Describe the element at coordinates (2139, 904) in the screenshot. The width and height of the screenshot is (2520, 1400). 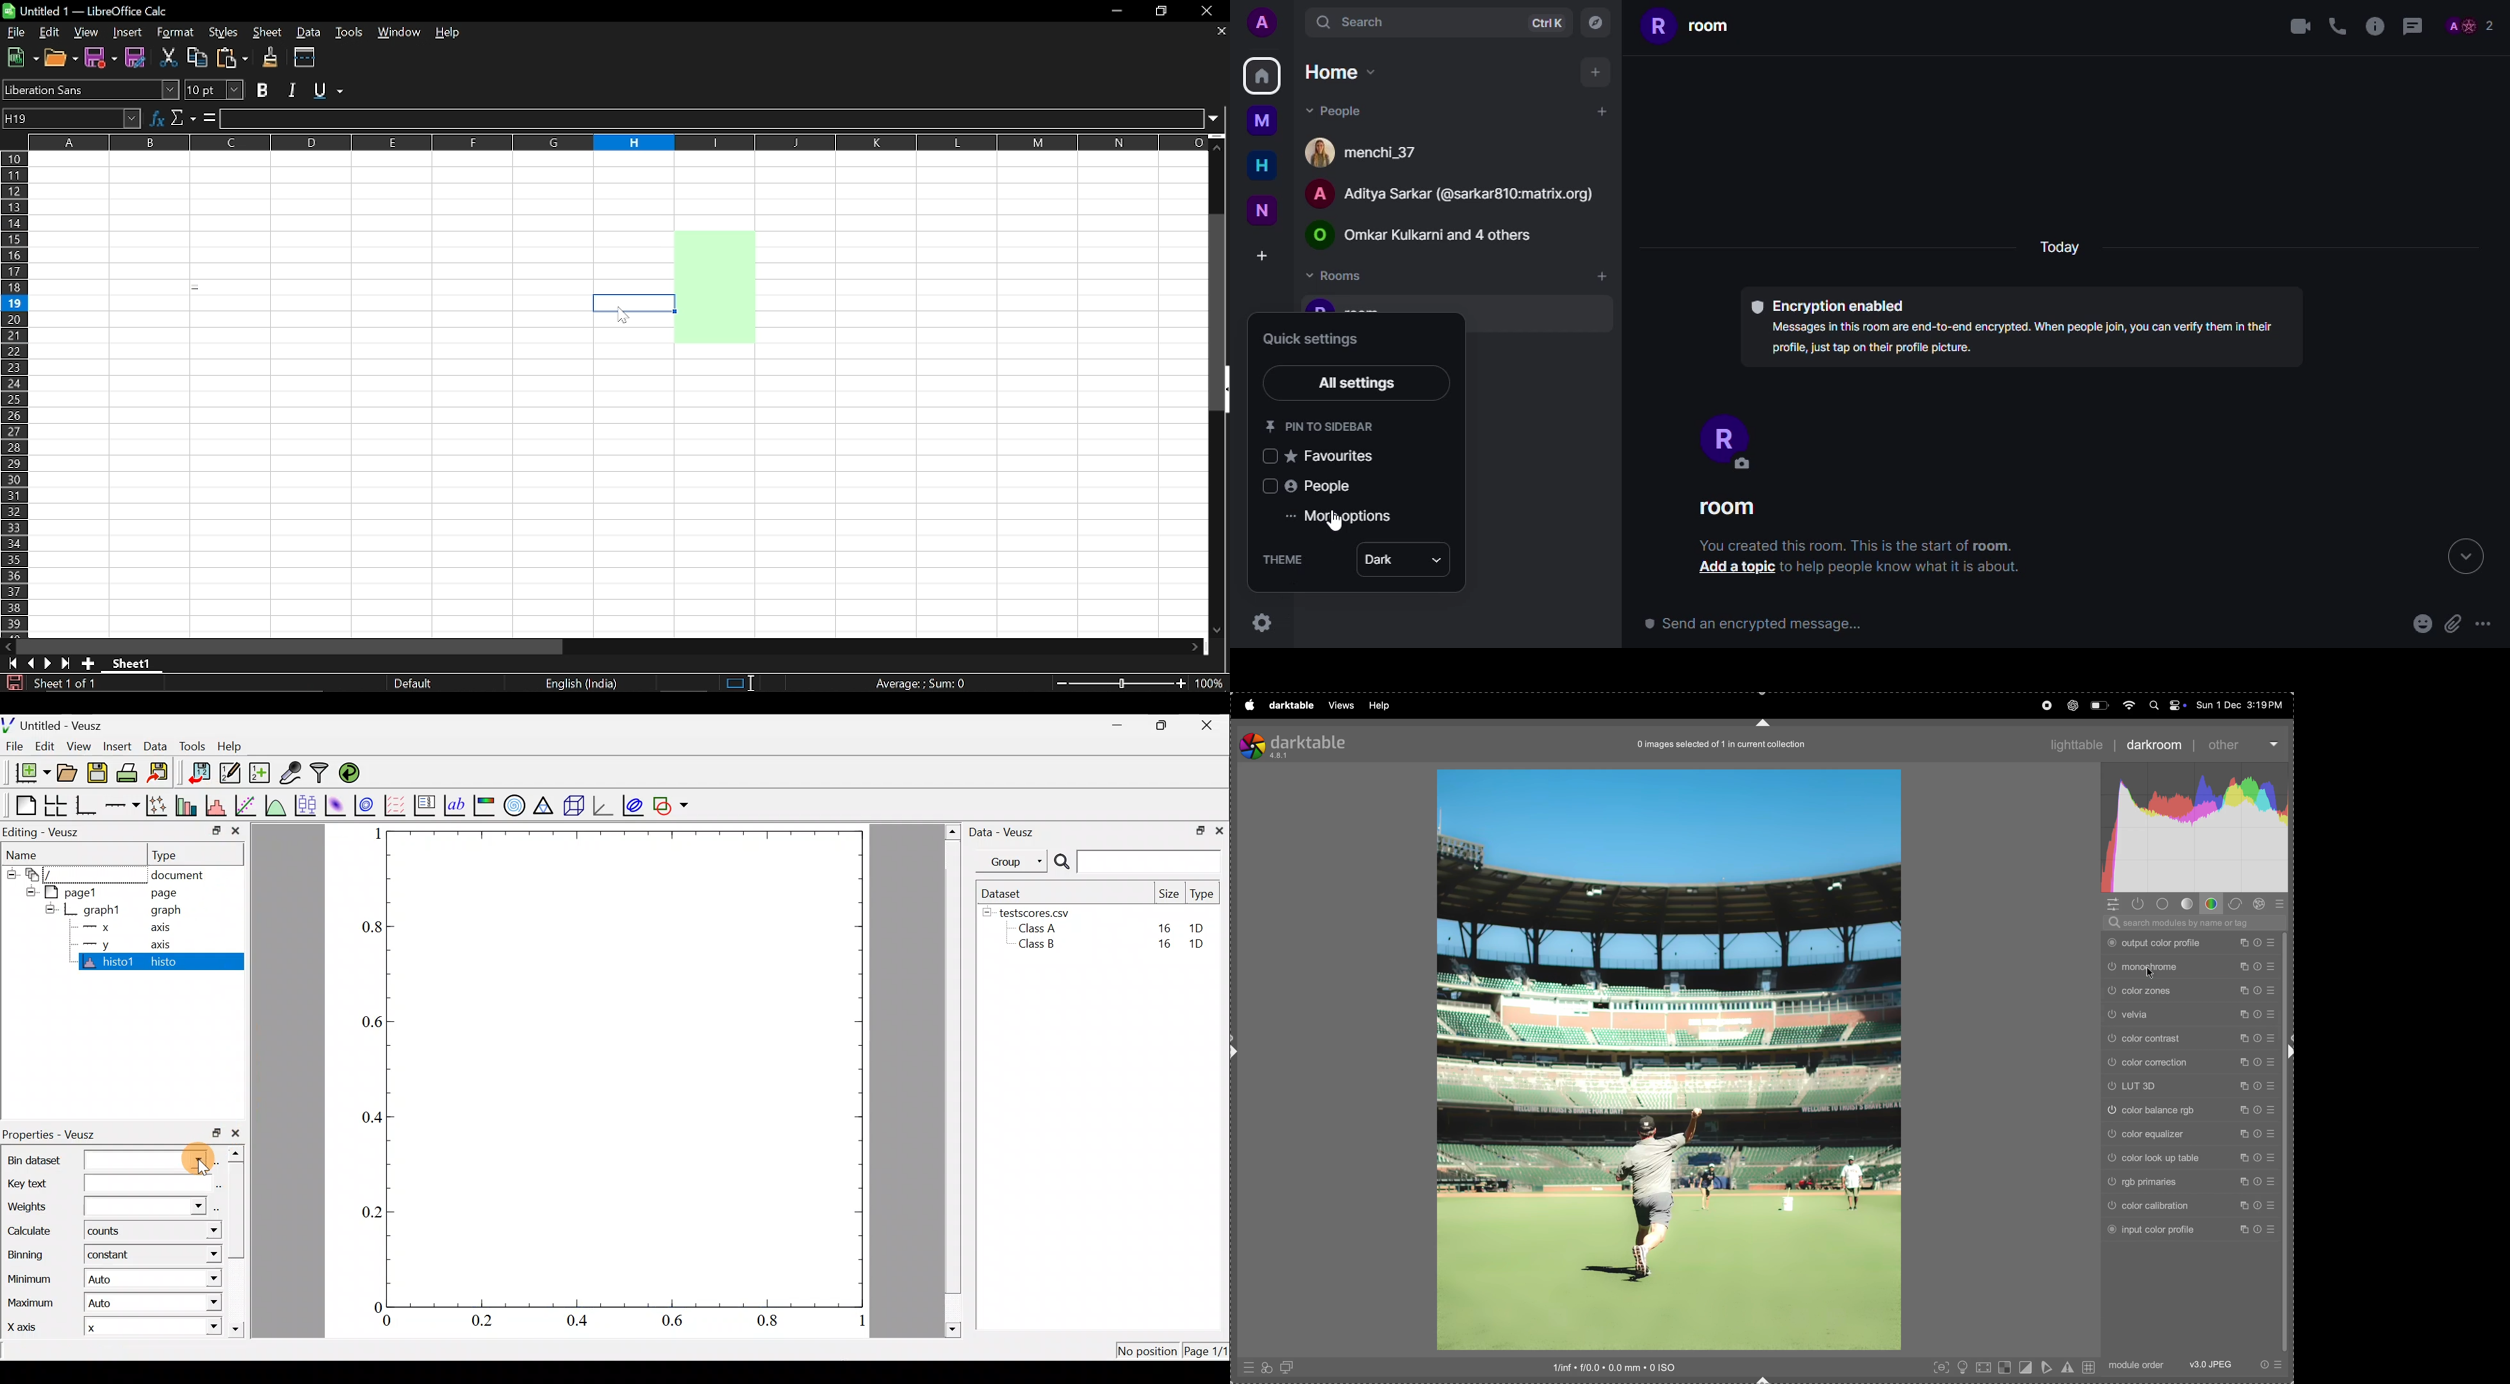
I see `show modules` at that location.